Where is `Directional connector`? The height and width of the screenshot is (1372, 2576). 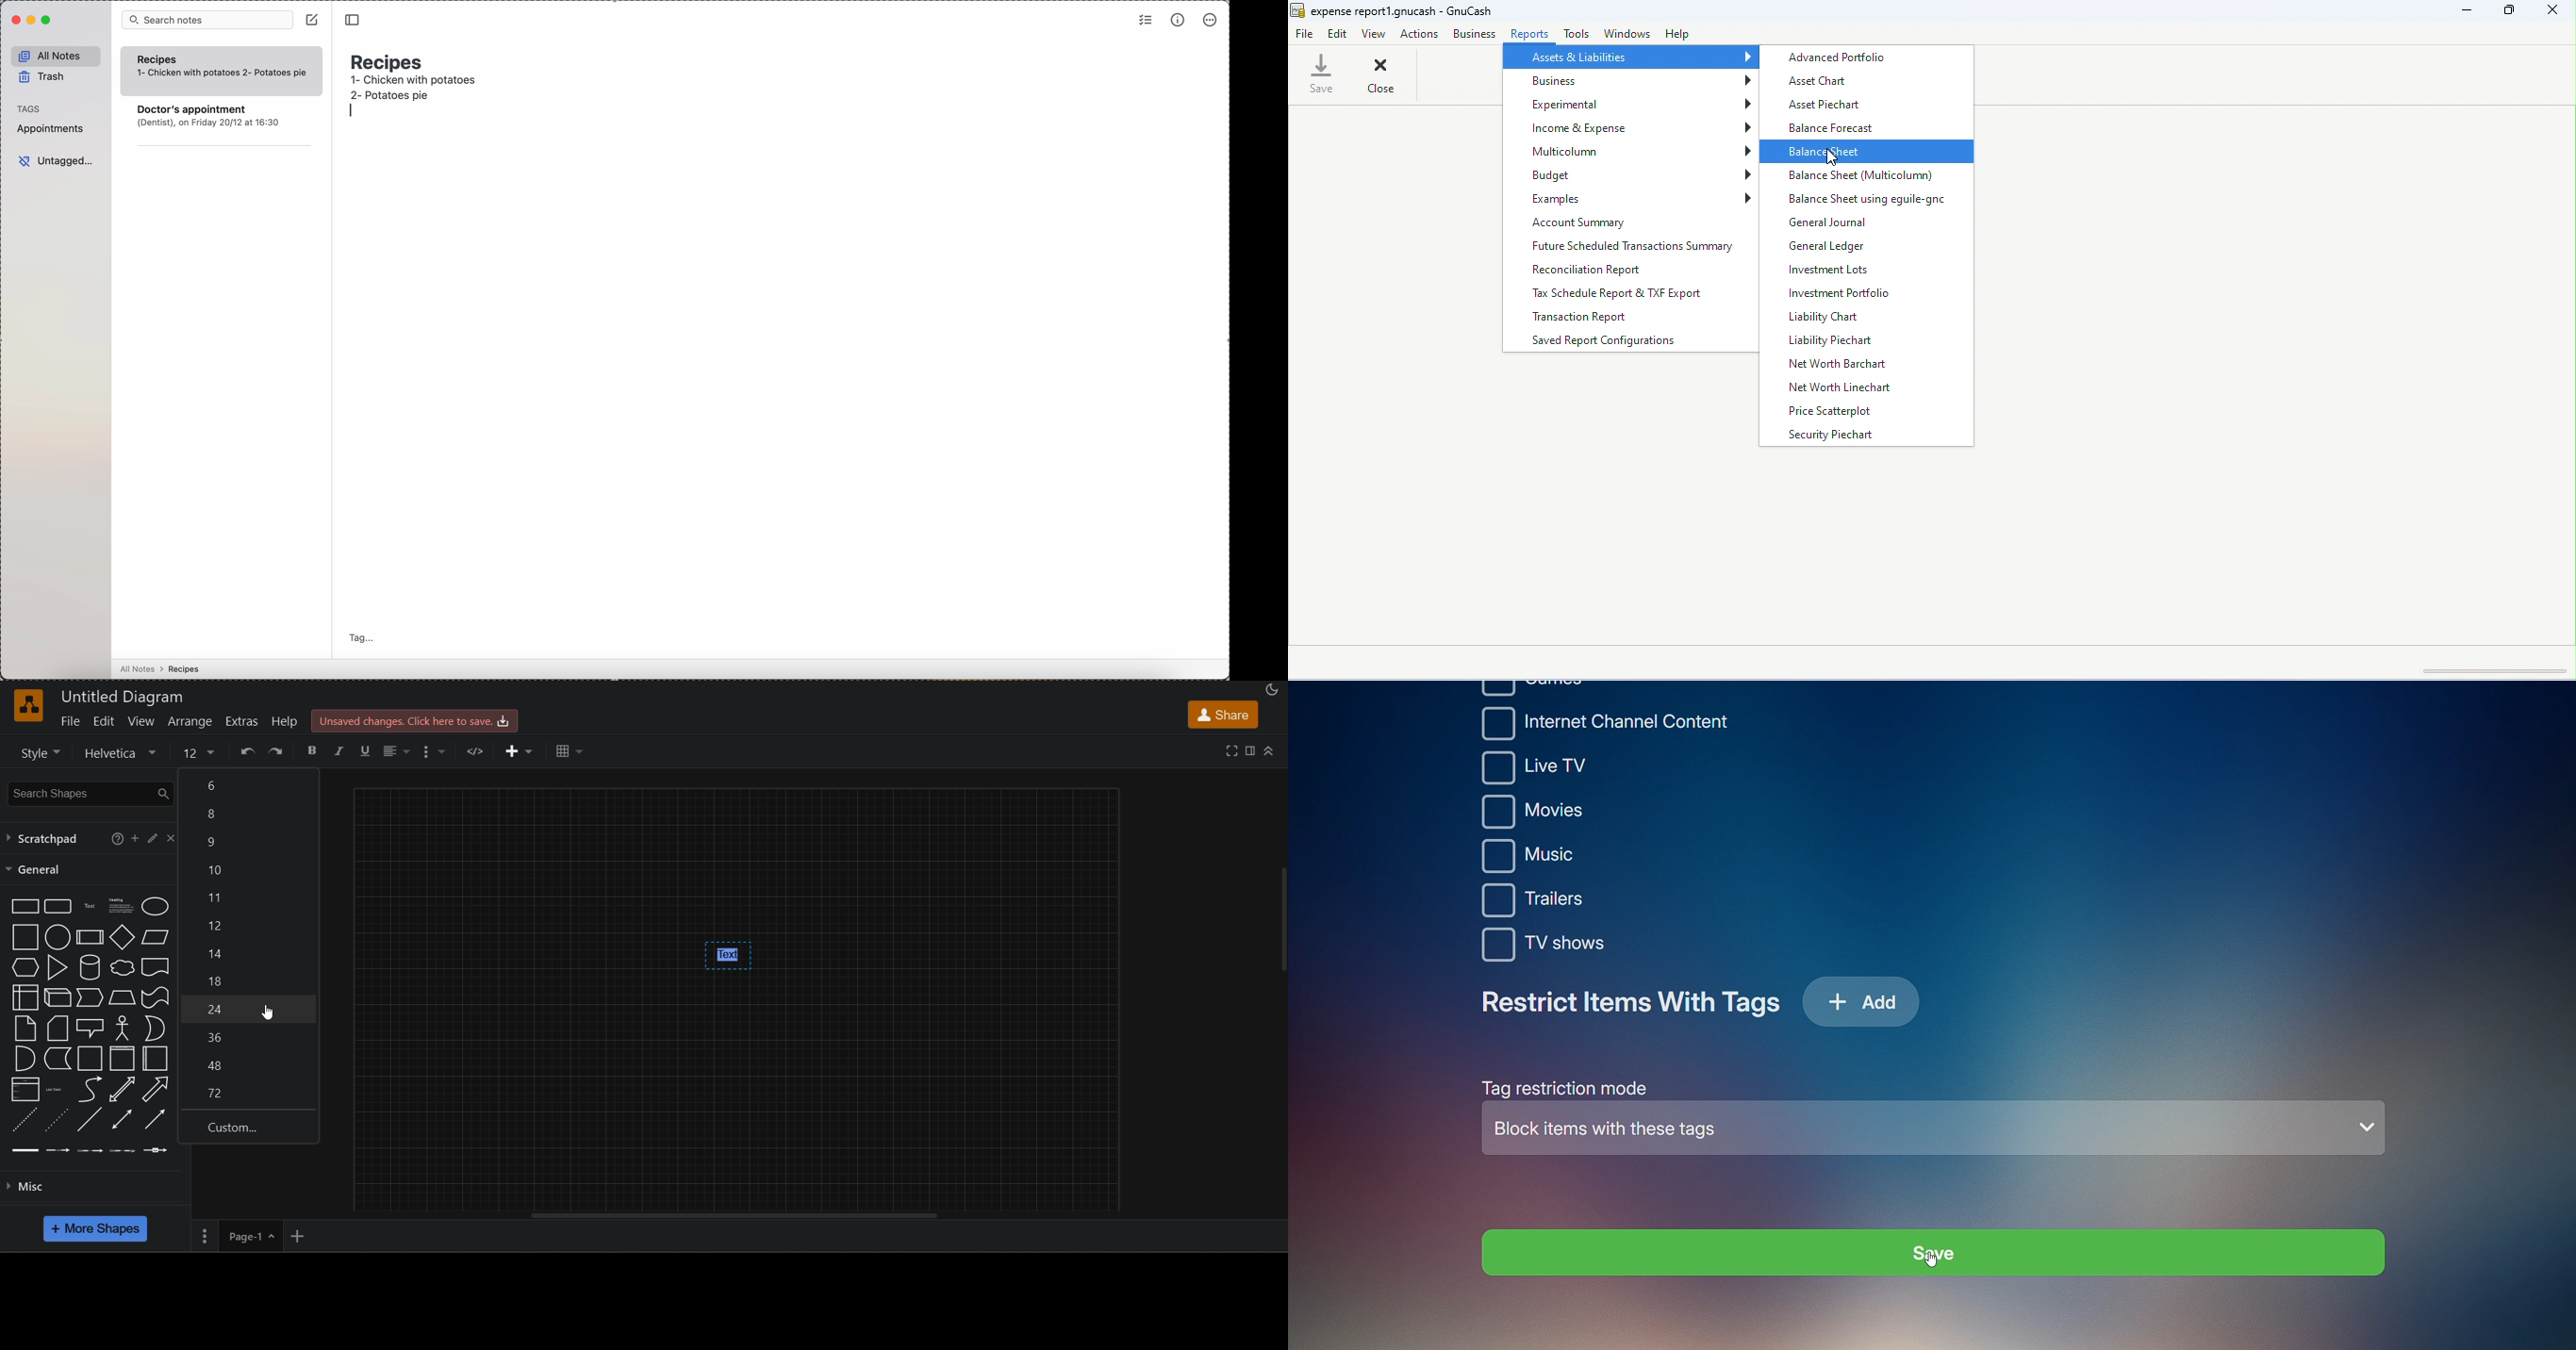 Directional connector is located at coordinates (156, 1120).